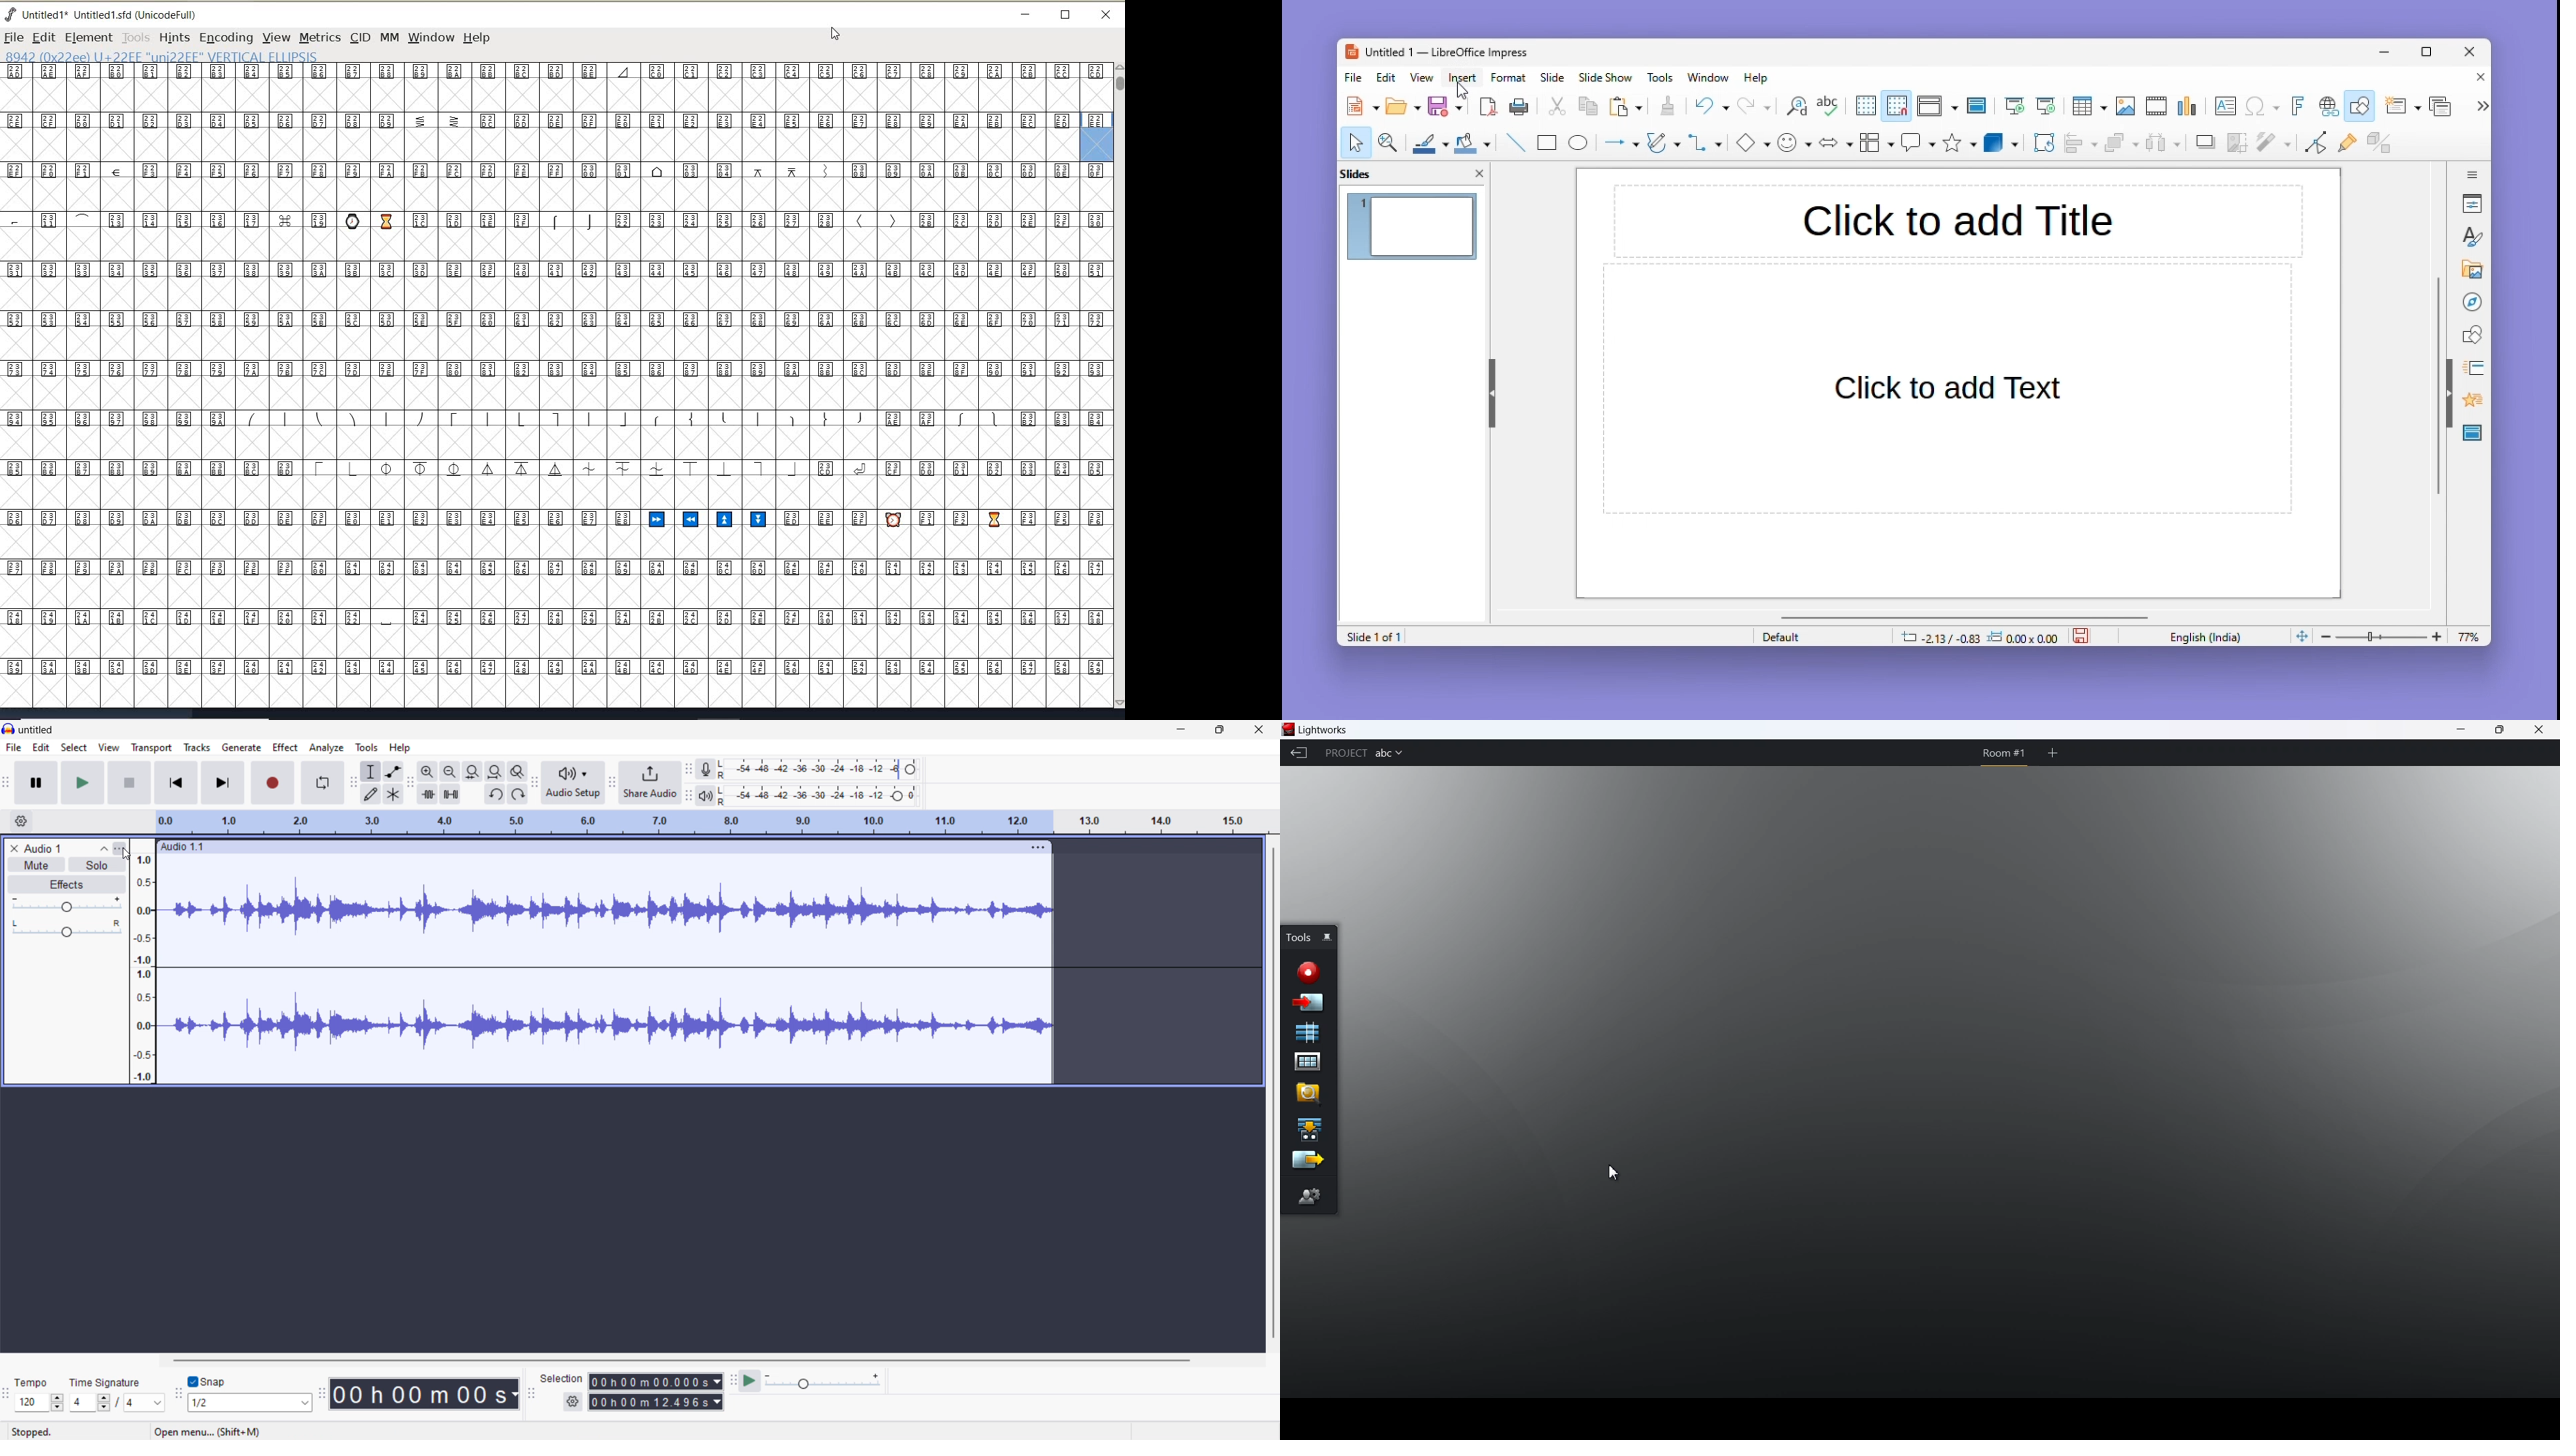 This screenshot has width=2576, height=1456. Describe the element at coordinates (371, 771) in the screenshot. I see `selection tool` at that location.